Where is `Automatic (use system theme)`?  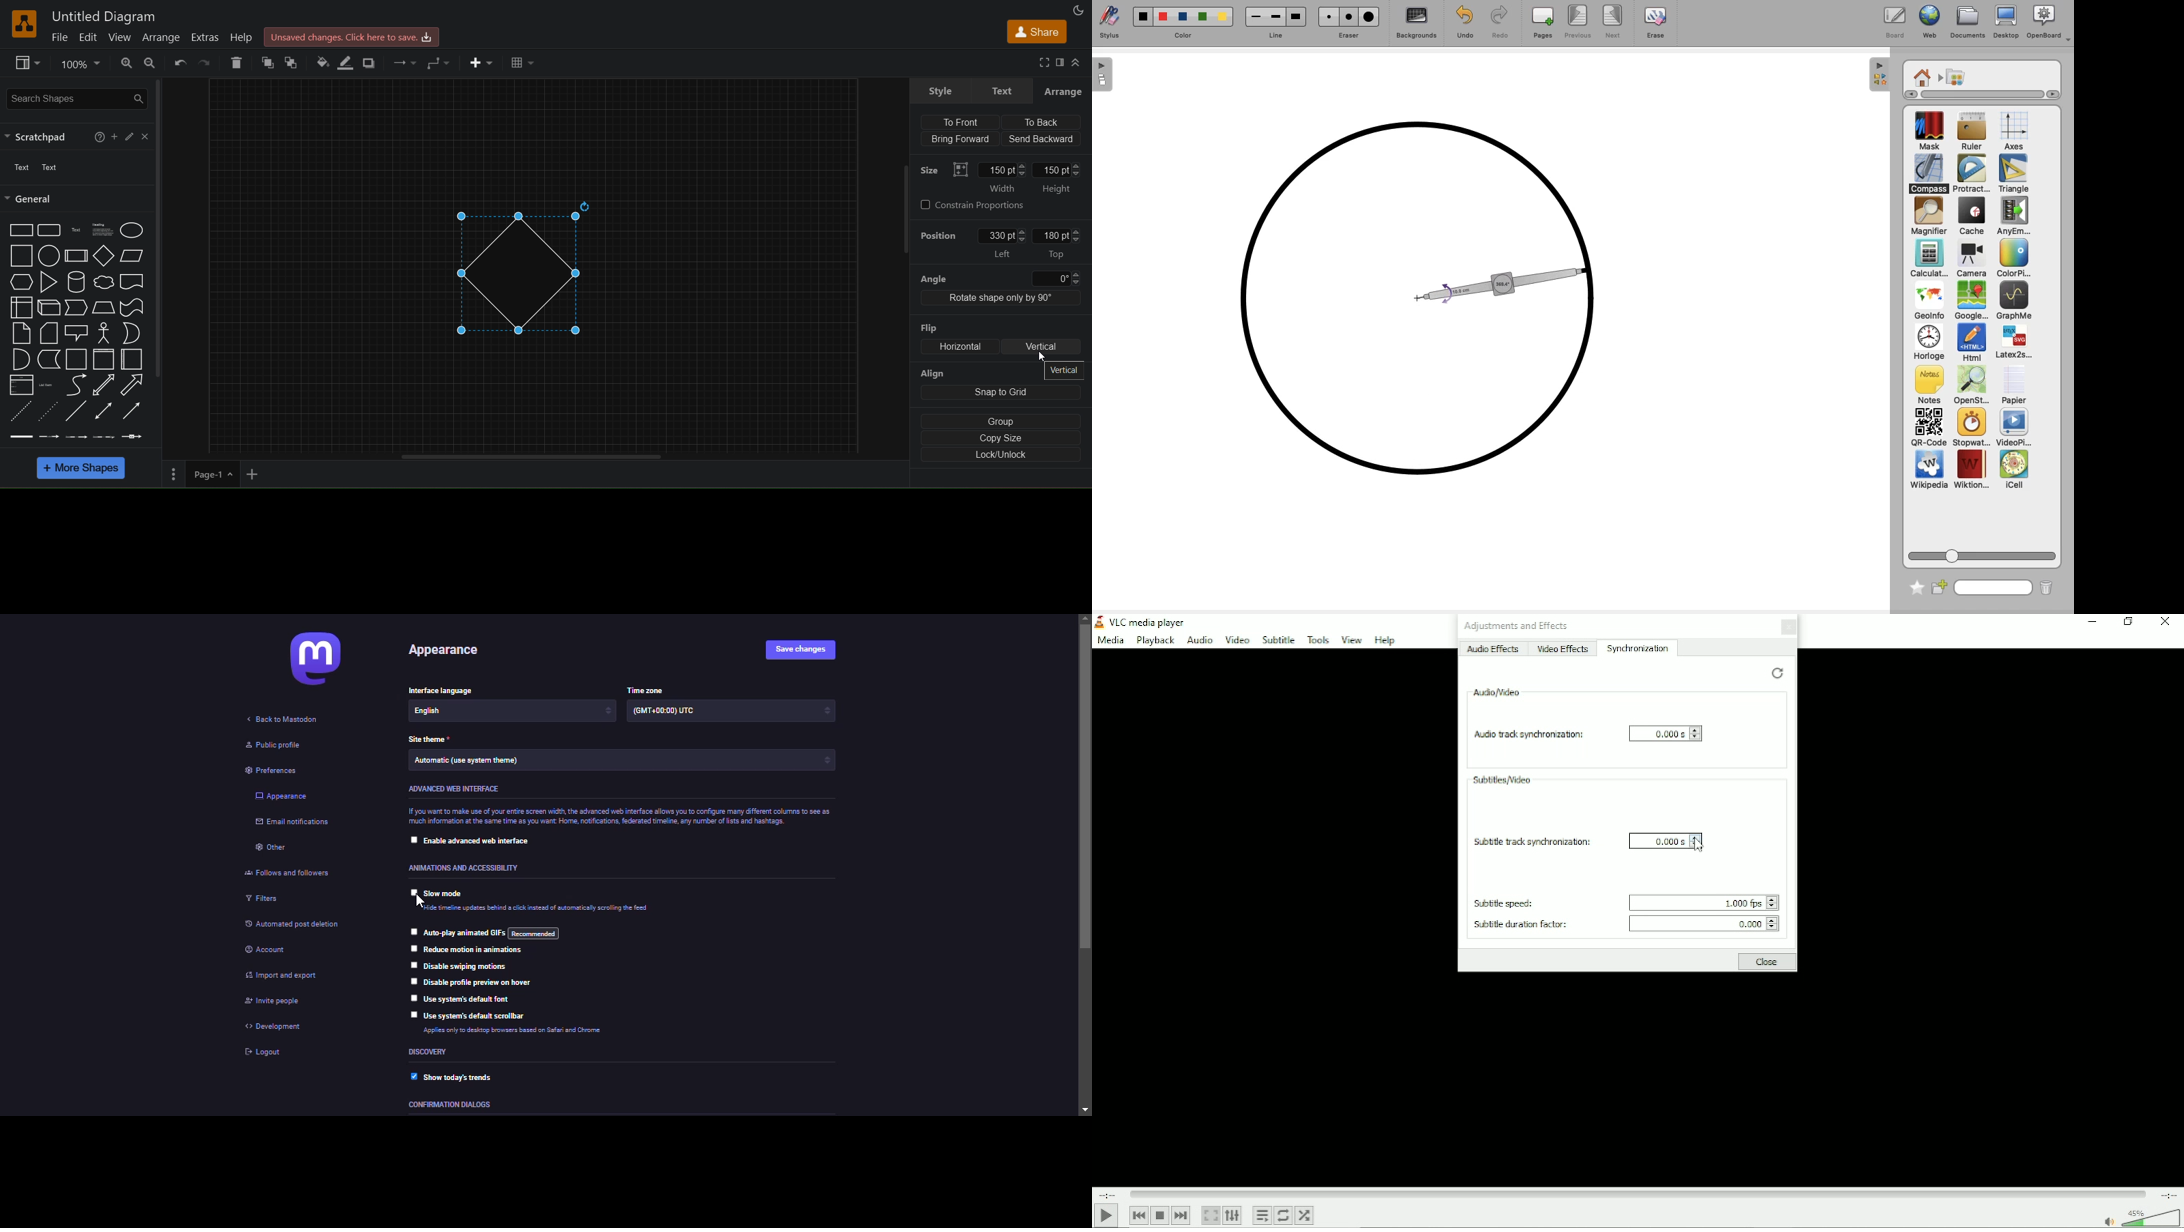 Automatic (use system theme) is located at coordinates (613, 759).